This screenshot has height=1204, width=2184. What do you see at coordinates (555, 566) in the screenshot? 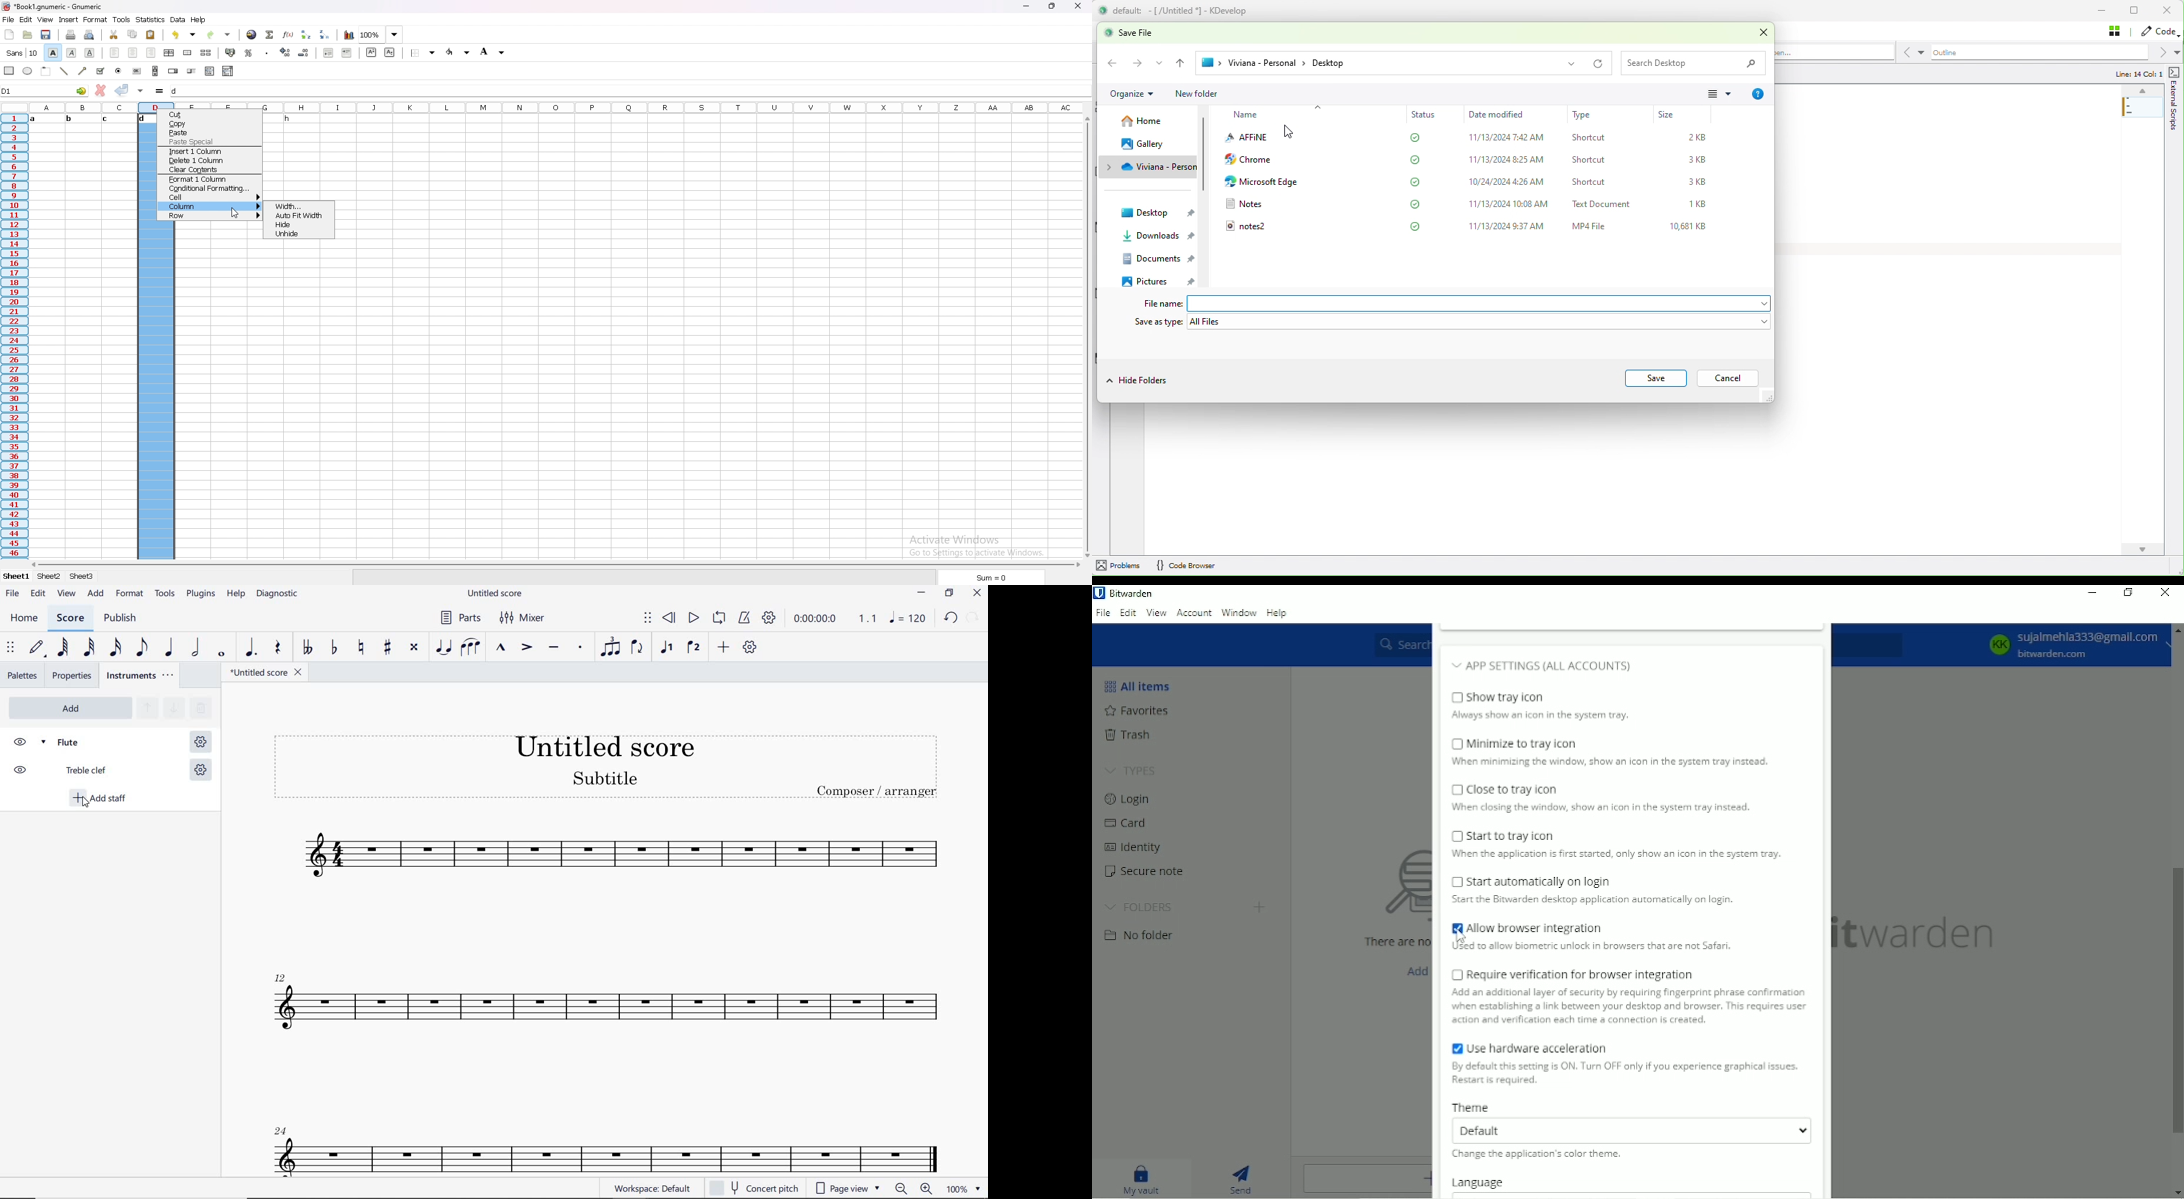
I see `scroll bar` at bounding box center [555, 566].